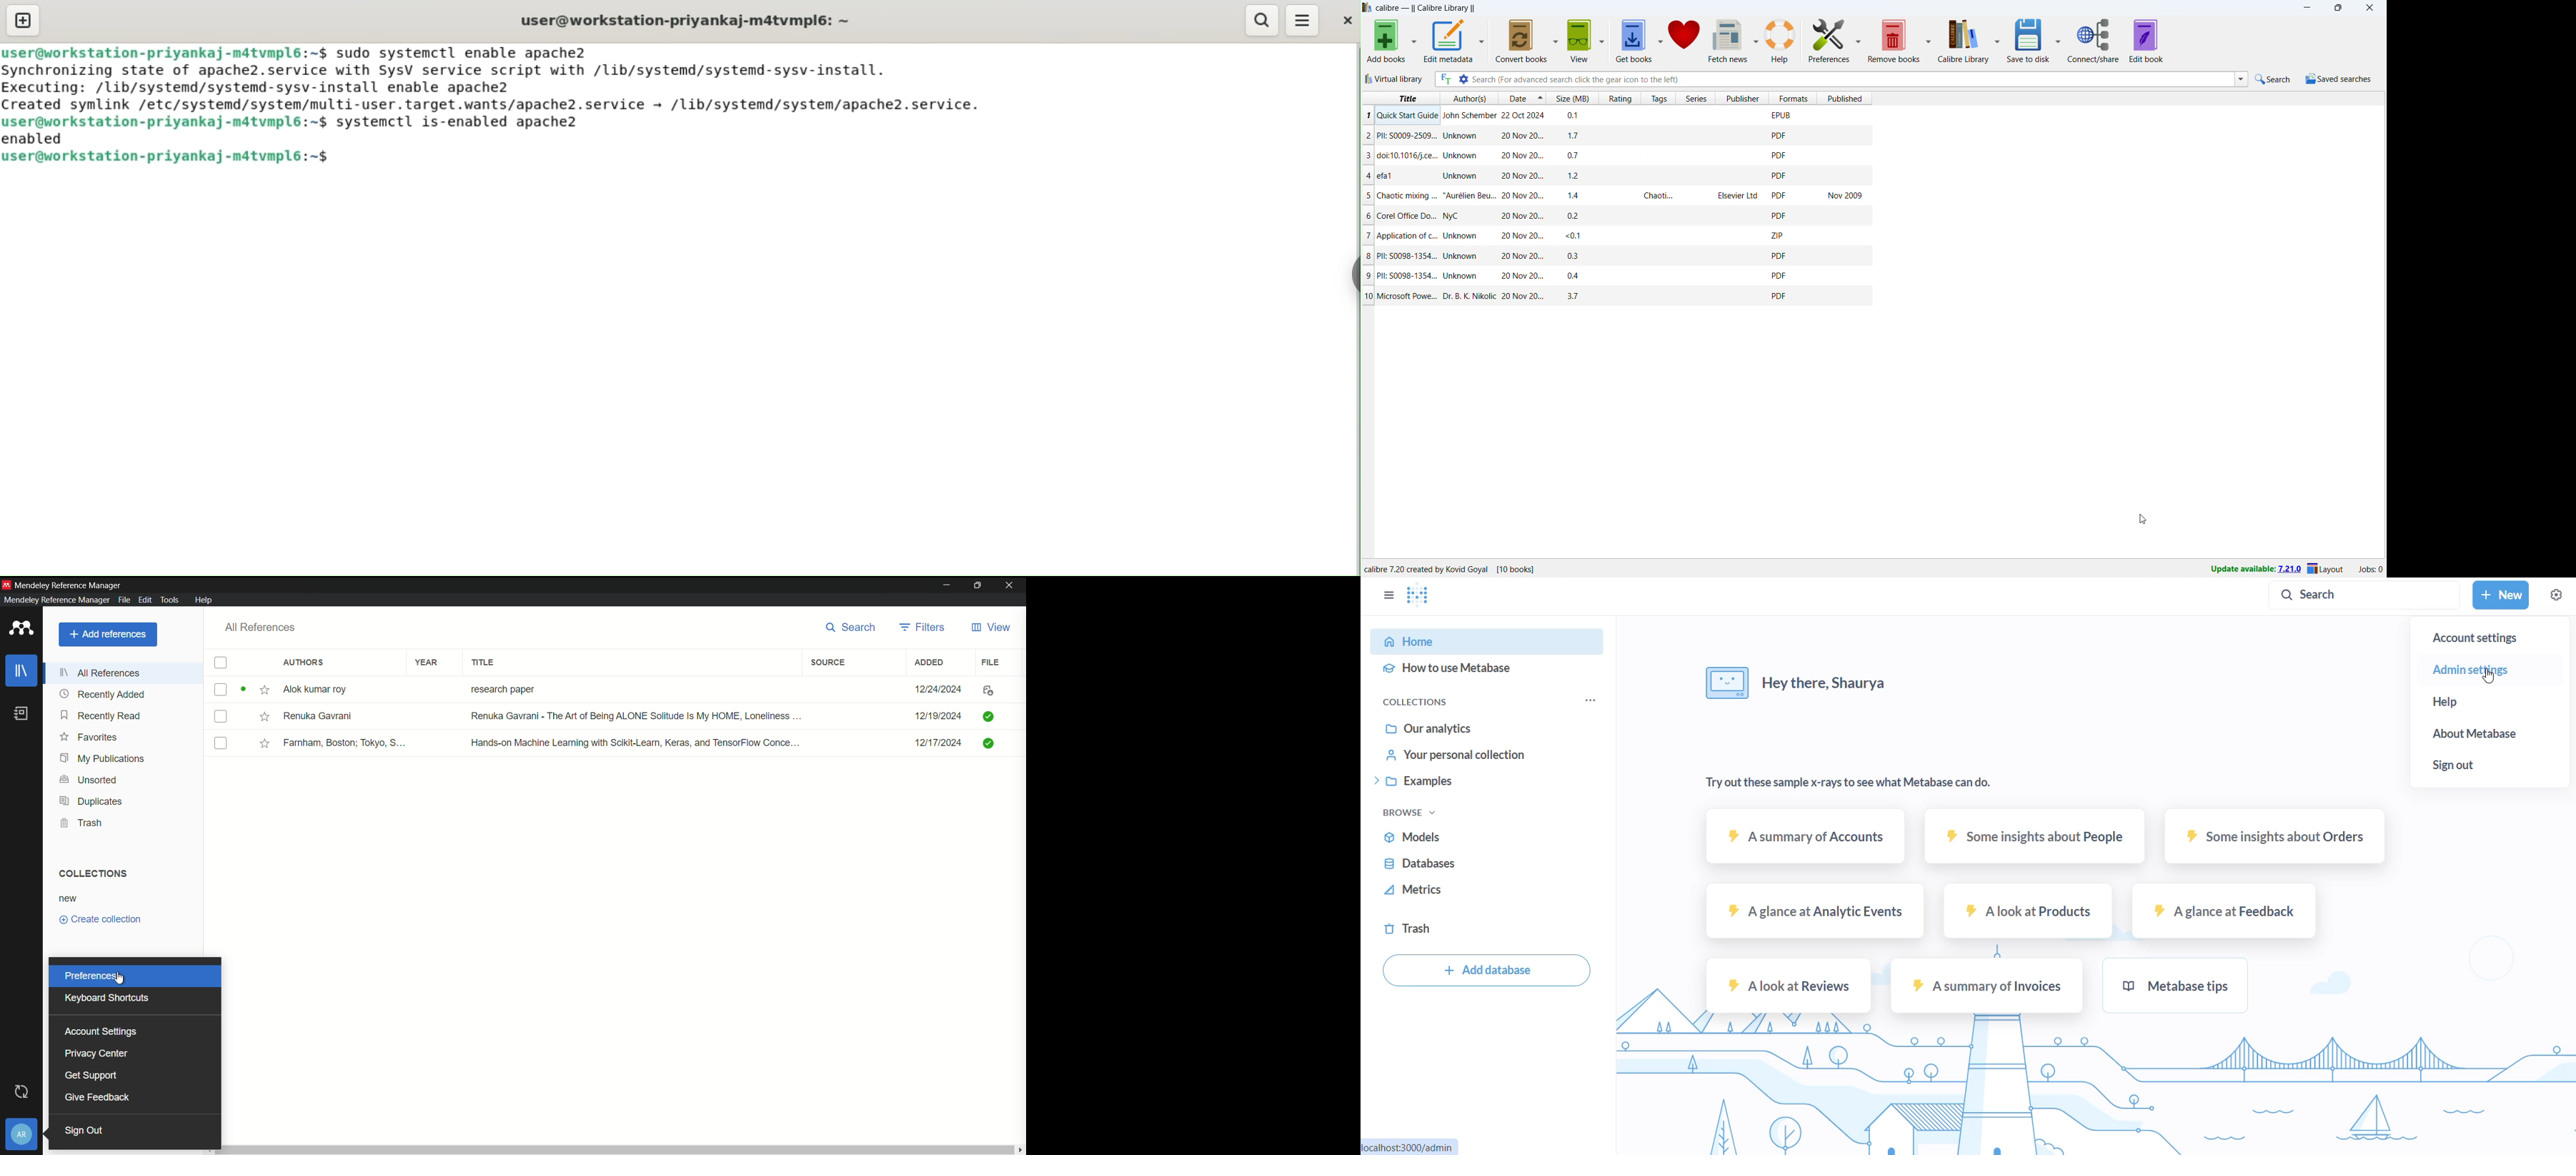 The image size is (2576, 1176). What do you see at coordinates (1602, 40) in the screenshot?
I see `view options` at bounding box center [1602, 40].